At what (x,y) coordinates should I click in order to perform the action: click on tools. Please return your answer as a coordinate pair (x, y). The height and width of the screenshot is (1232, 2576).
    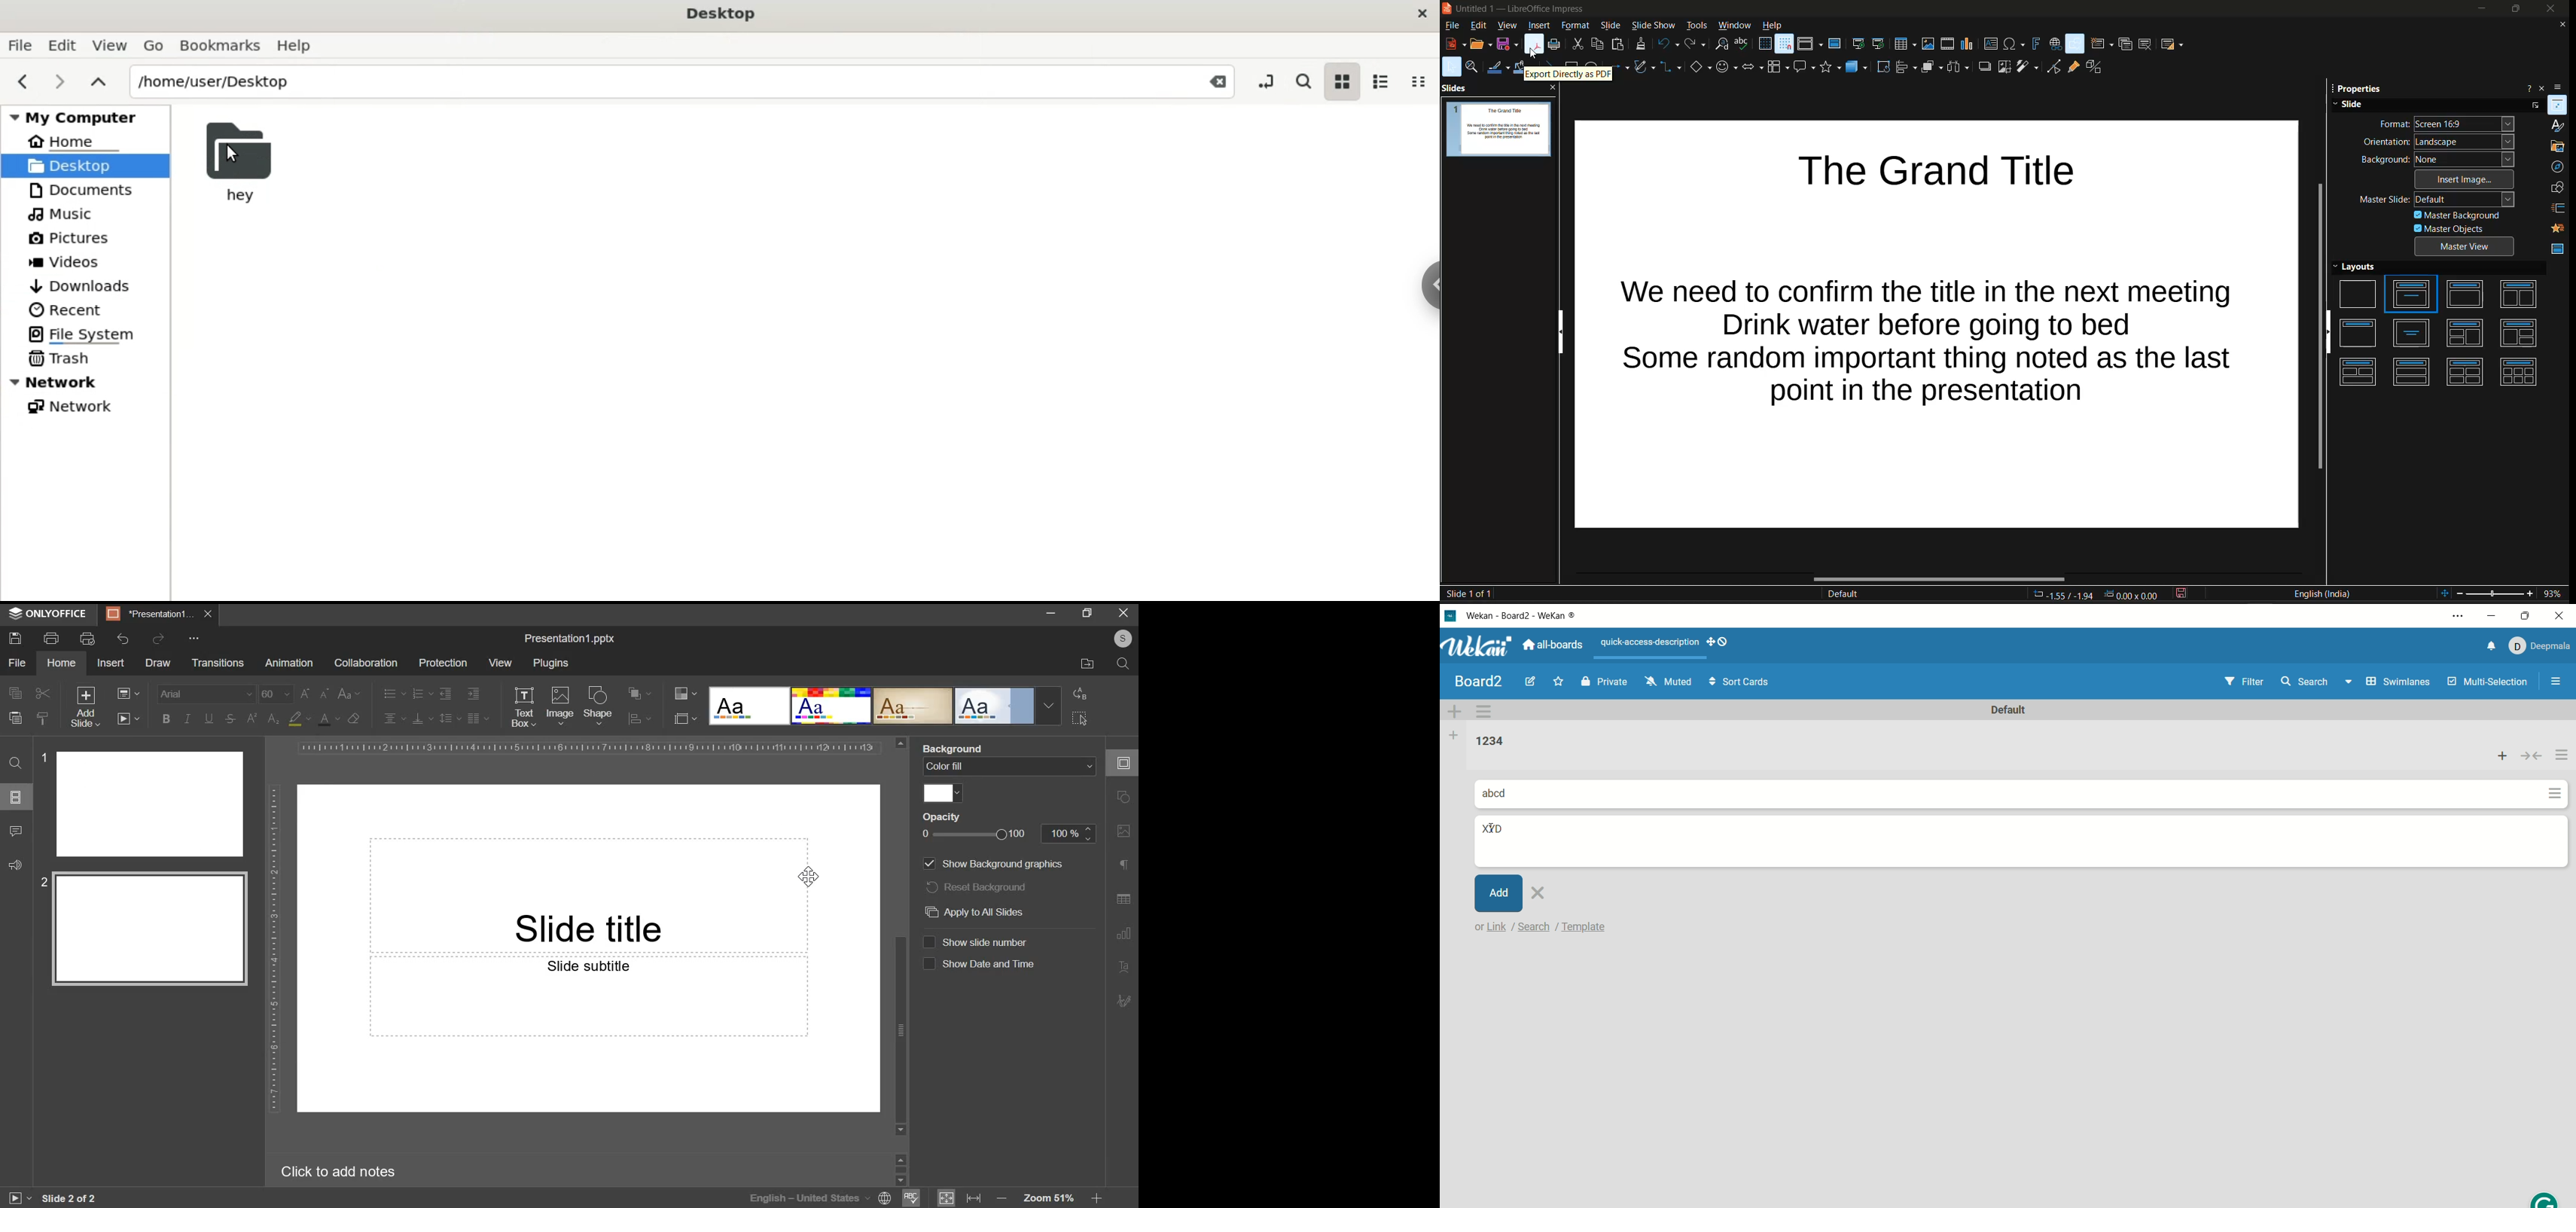
    Looking at the image, I should click on (1697, 25).